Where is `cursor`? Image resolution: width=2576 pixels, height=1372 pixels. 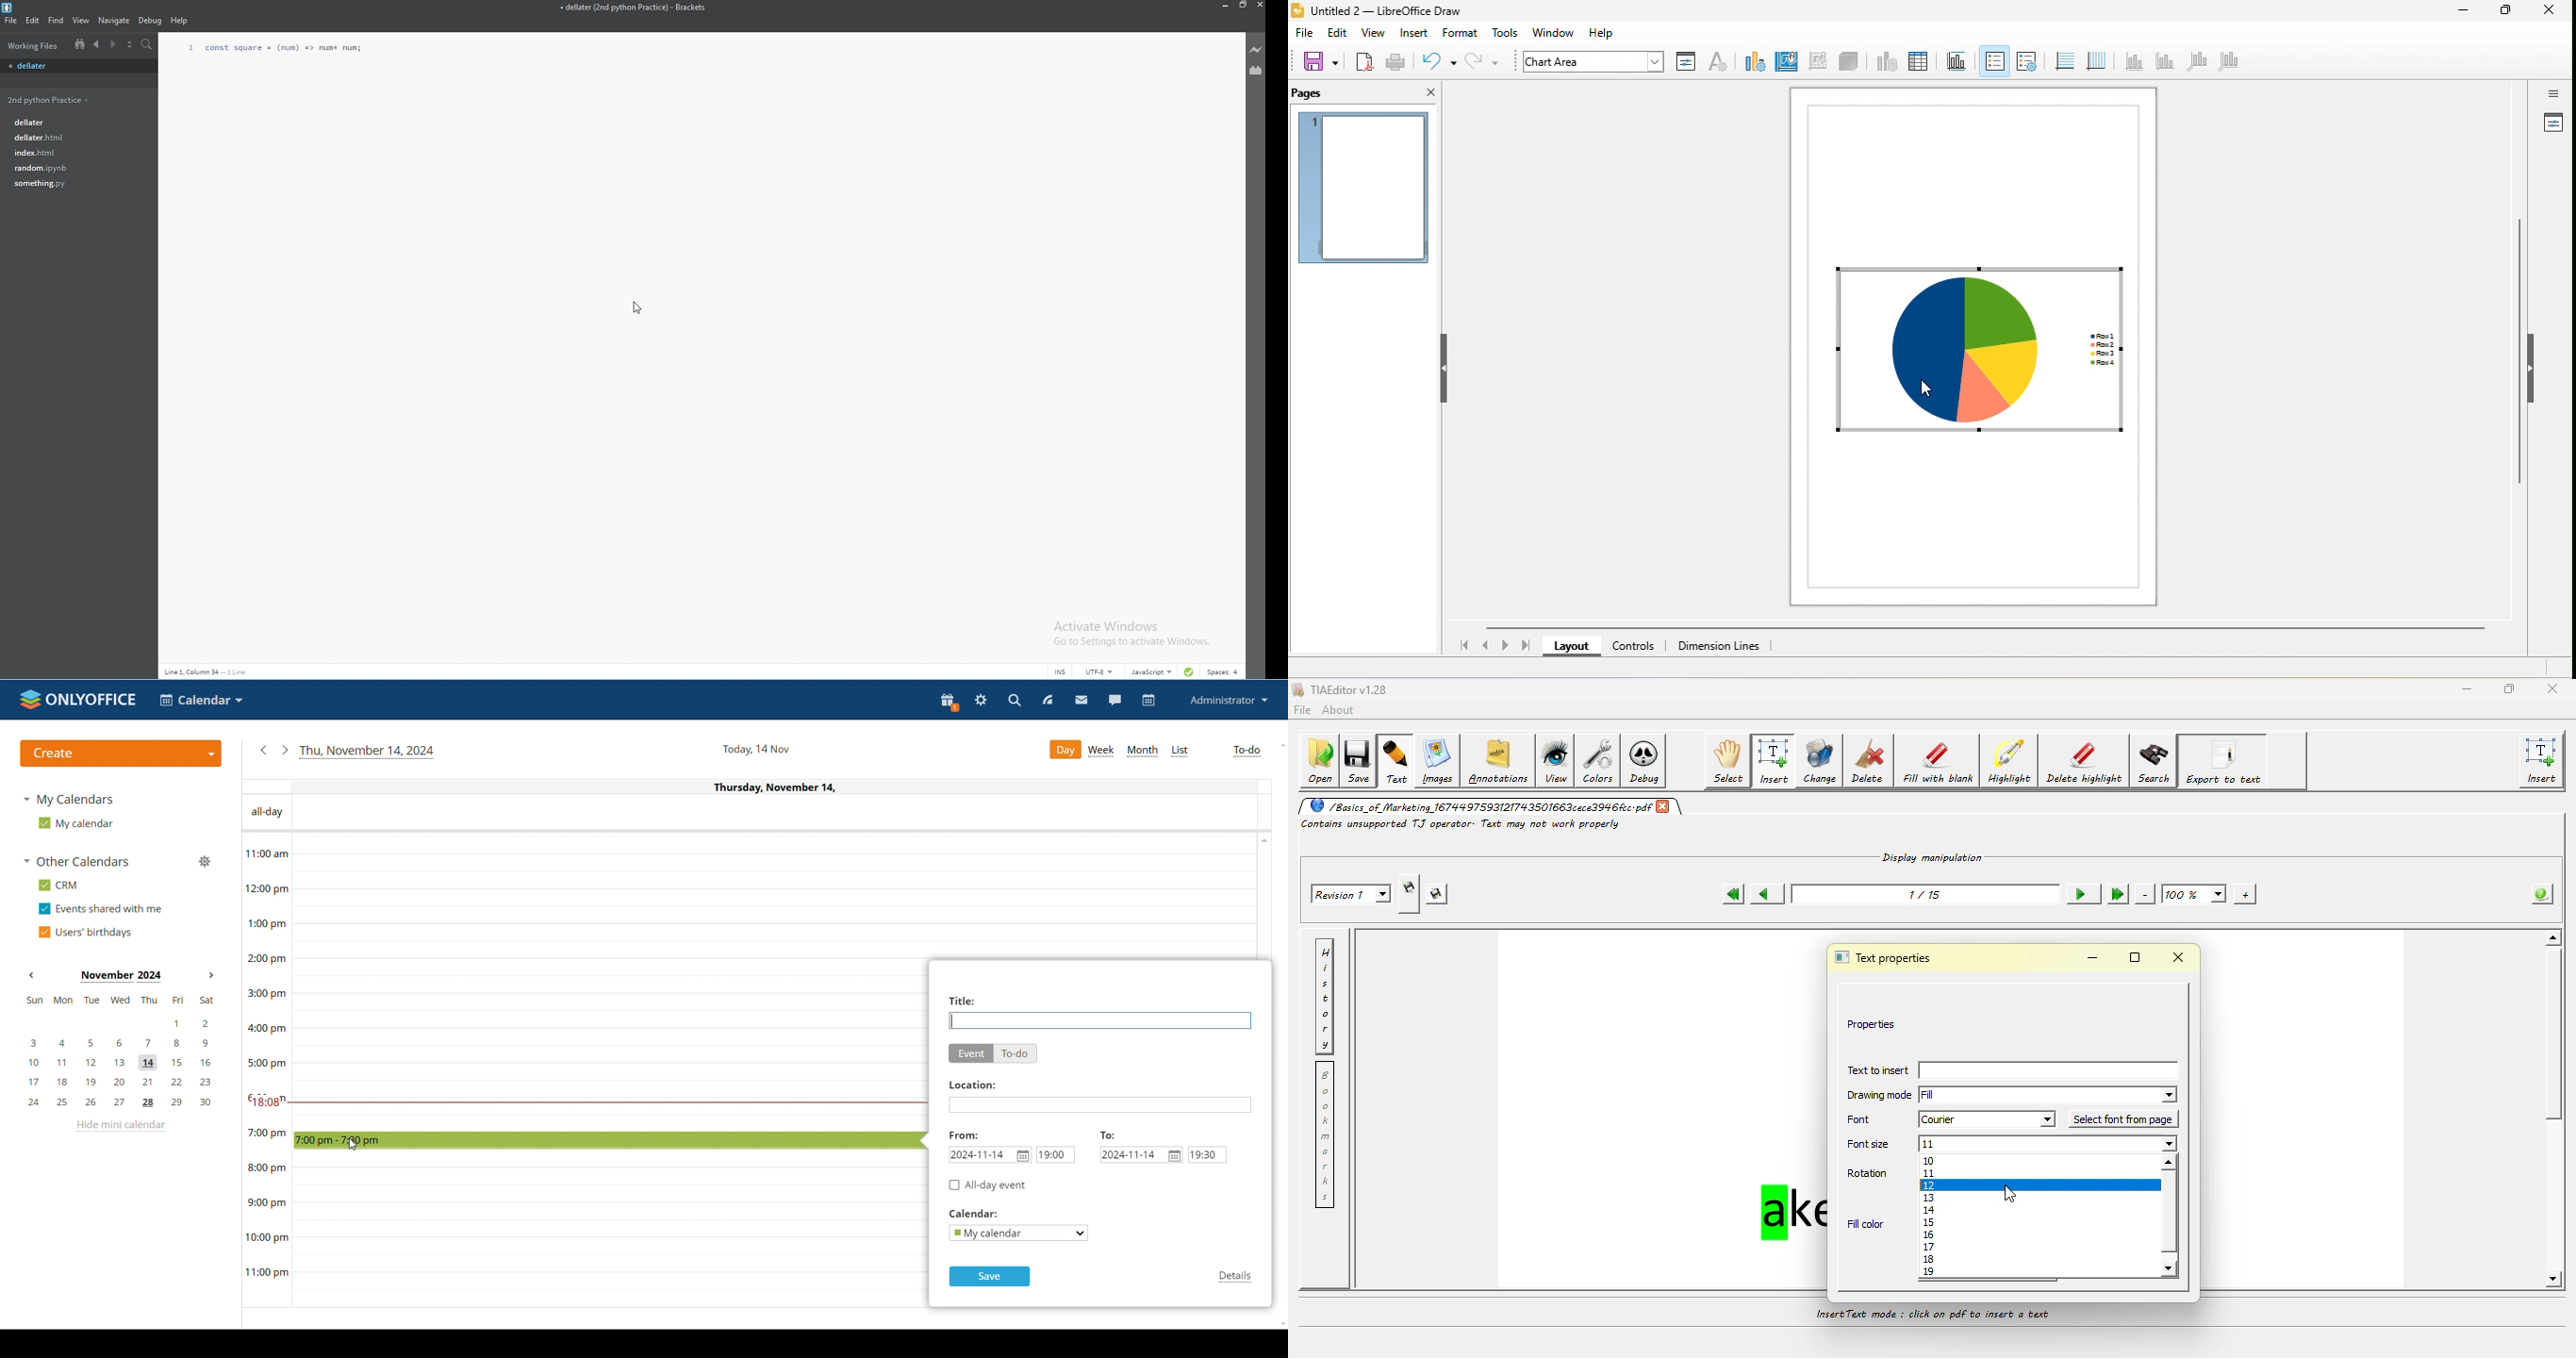 cursor is located at coordinates (353, 1146).